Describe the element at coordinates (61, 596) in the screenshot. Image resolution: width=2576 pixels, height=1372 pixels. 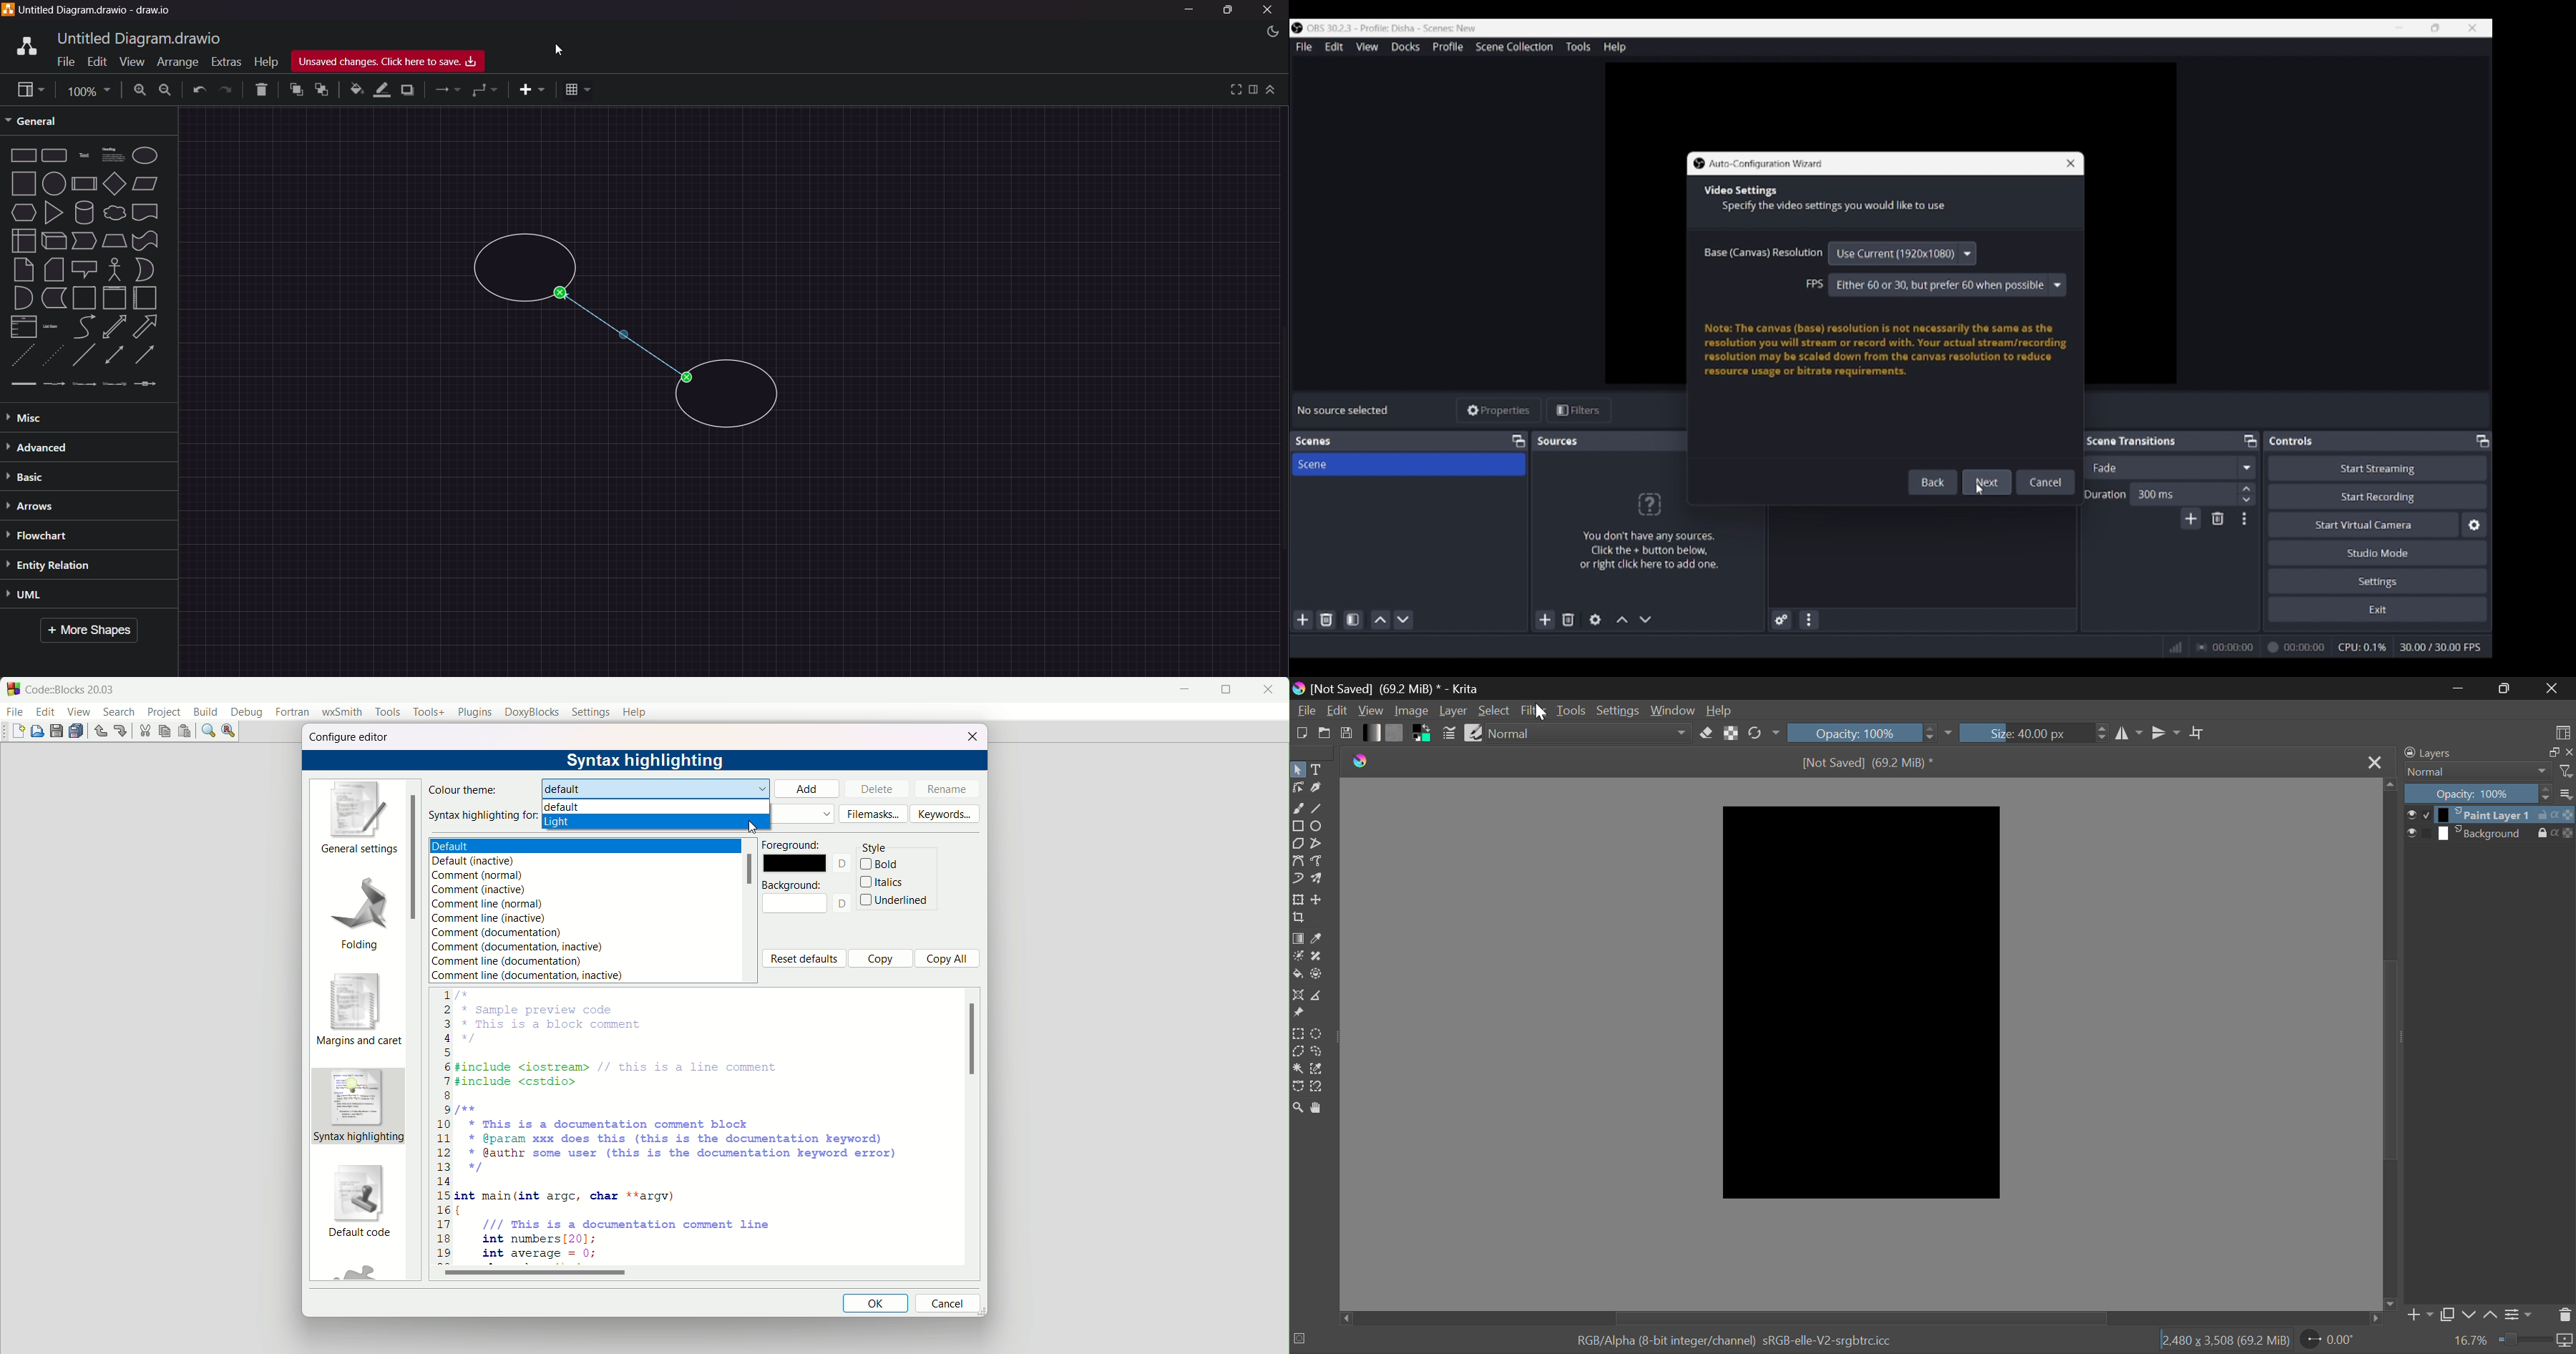
I see `UML` at that location.